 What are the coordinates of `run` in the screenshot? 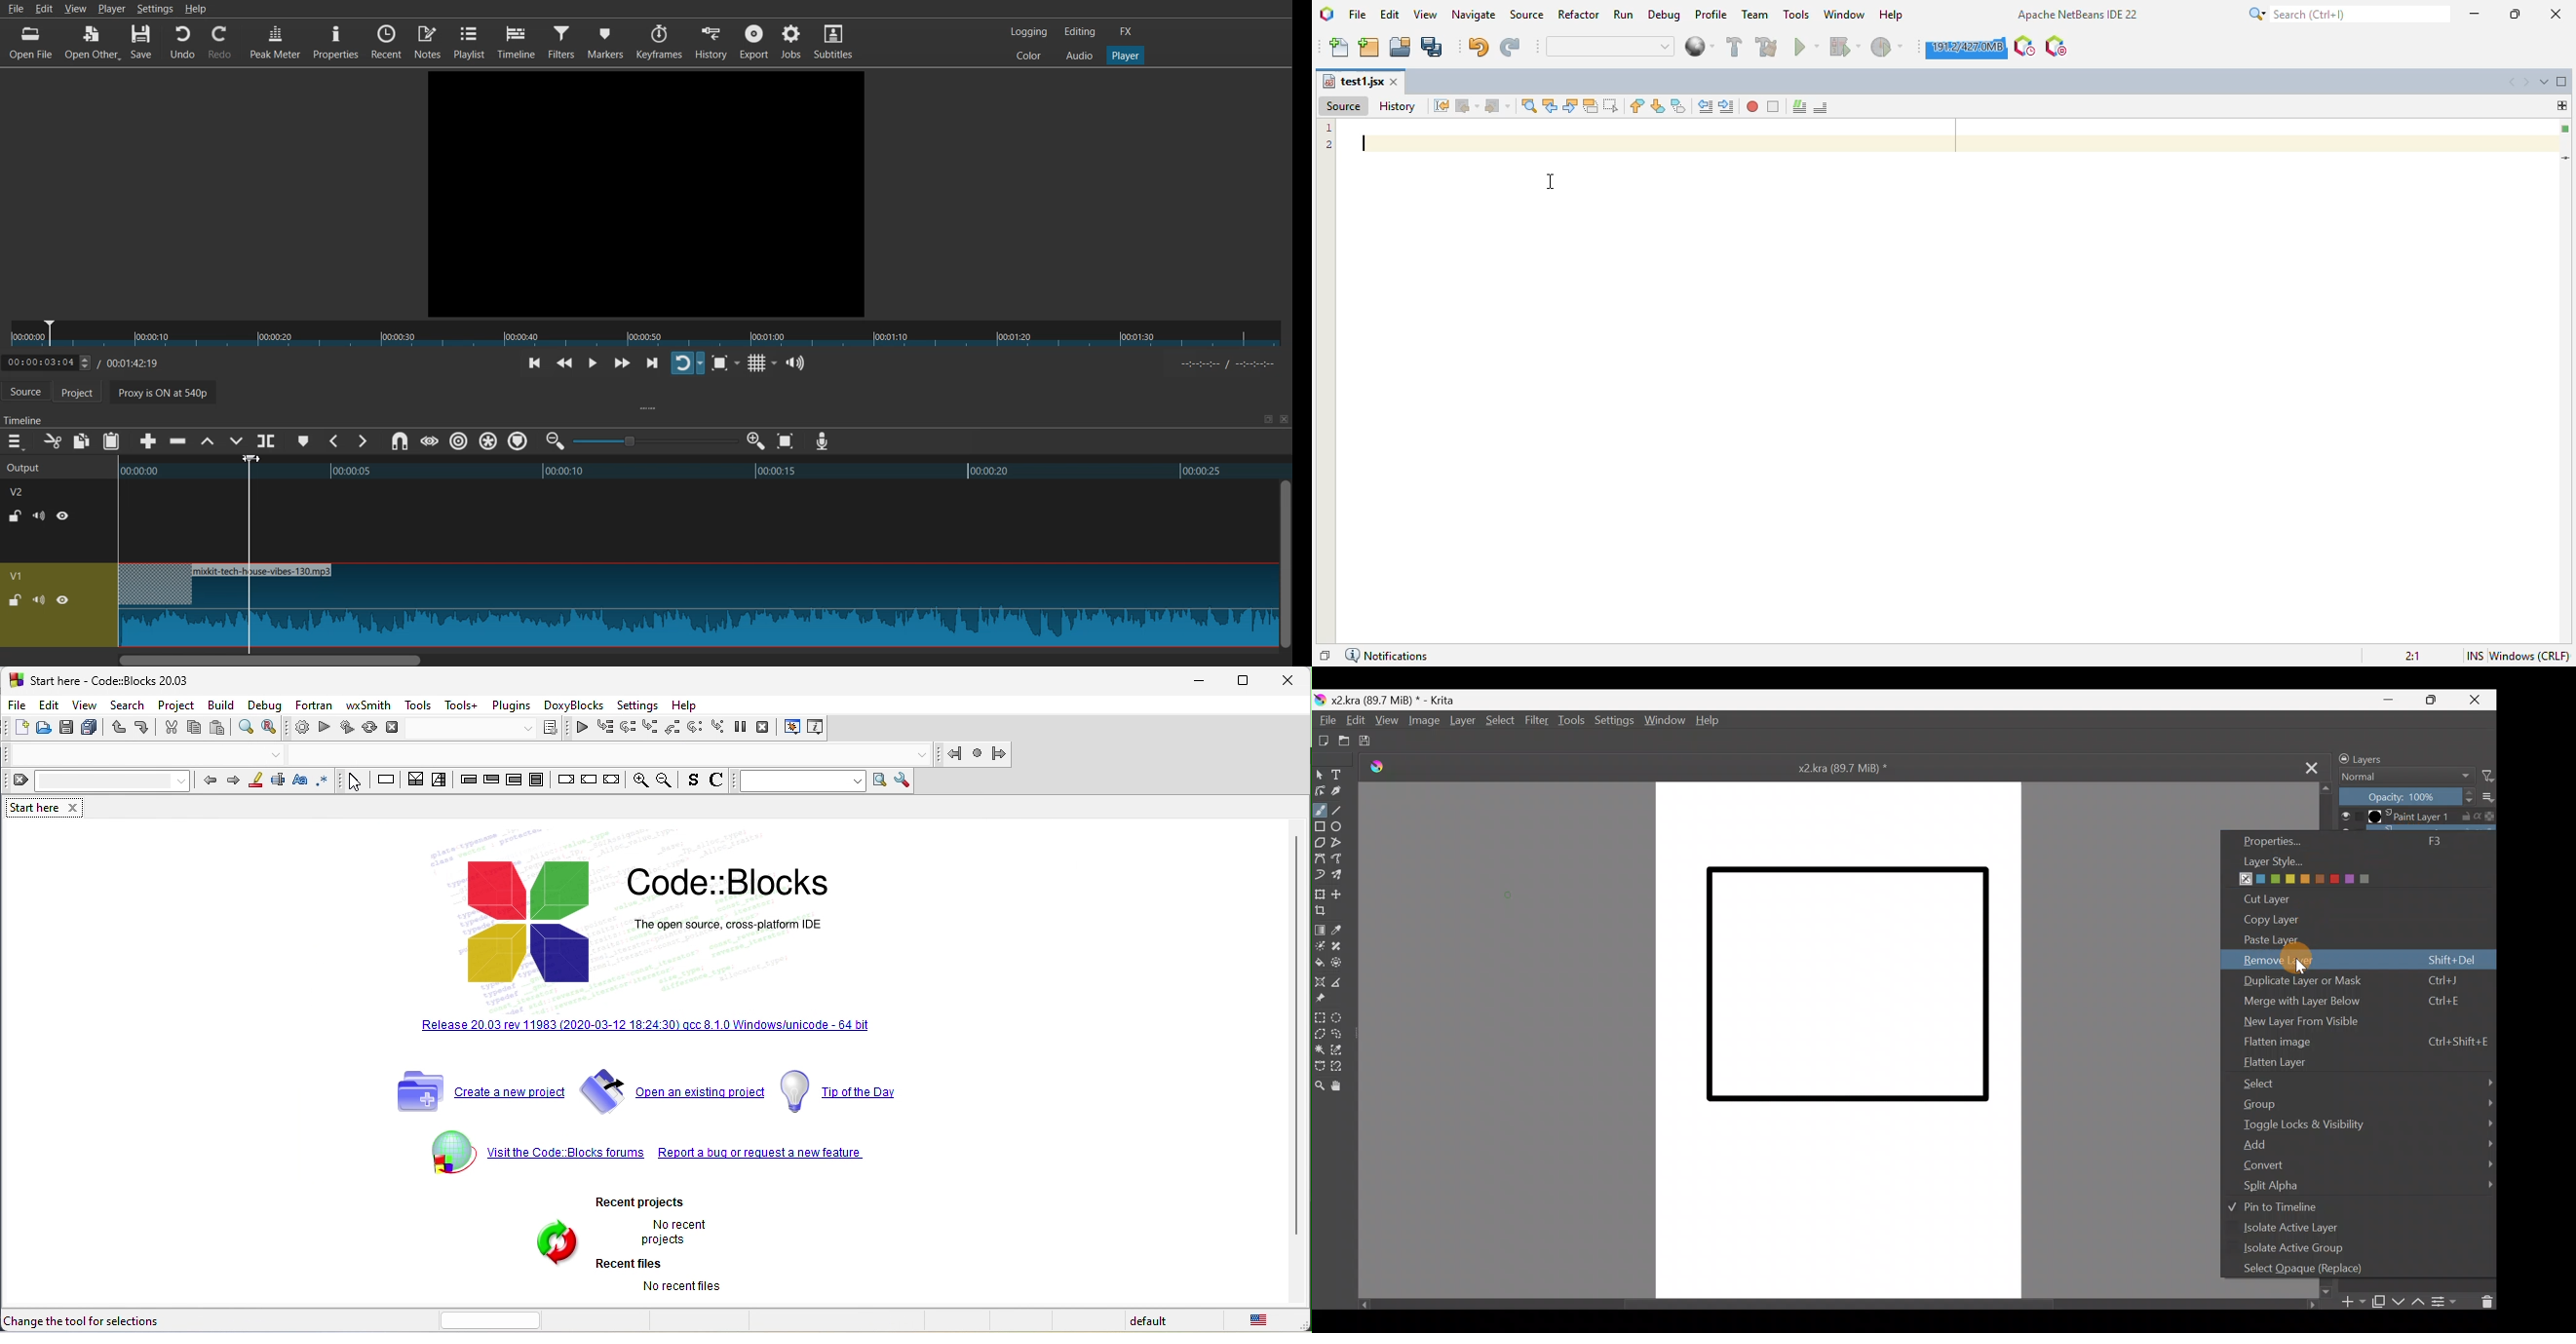 It's located at (327, 732).